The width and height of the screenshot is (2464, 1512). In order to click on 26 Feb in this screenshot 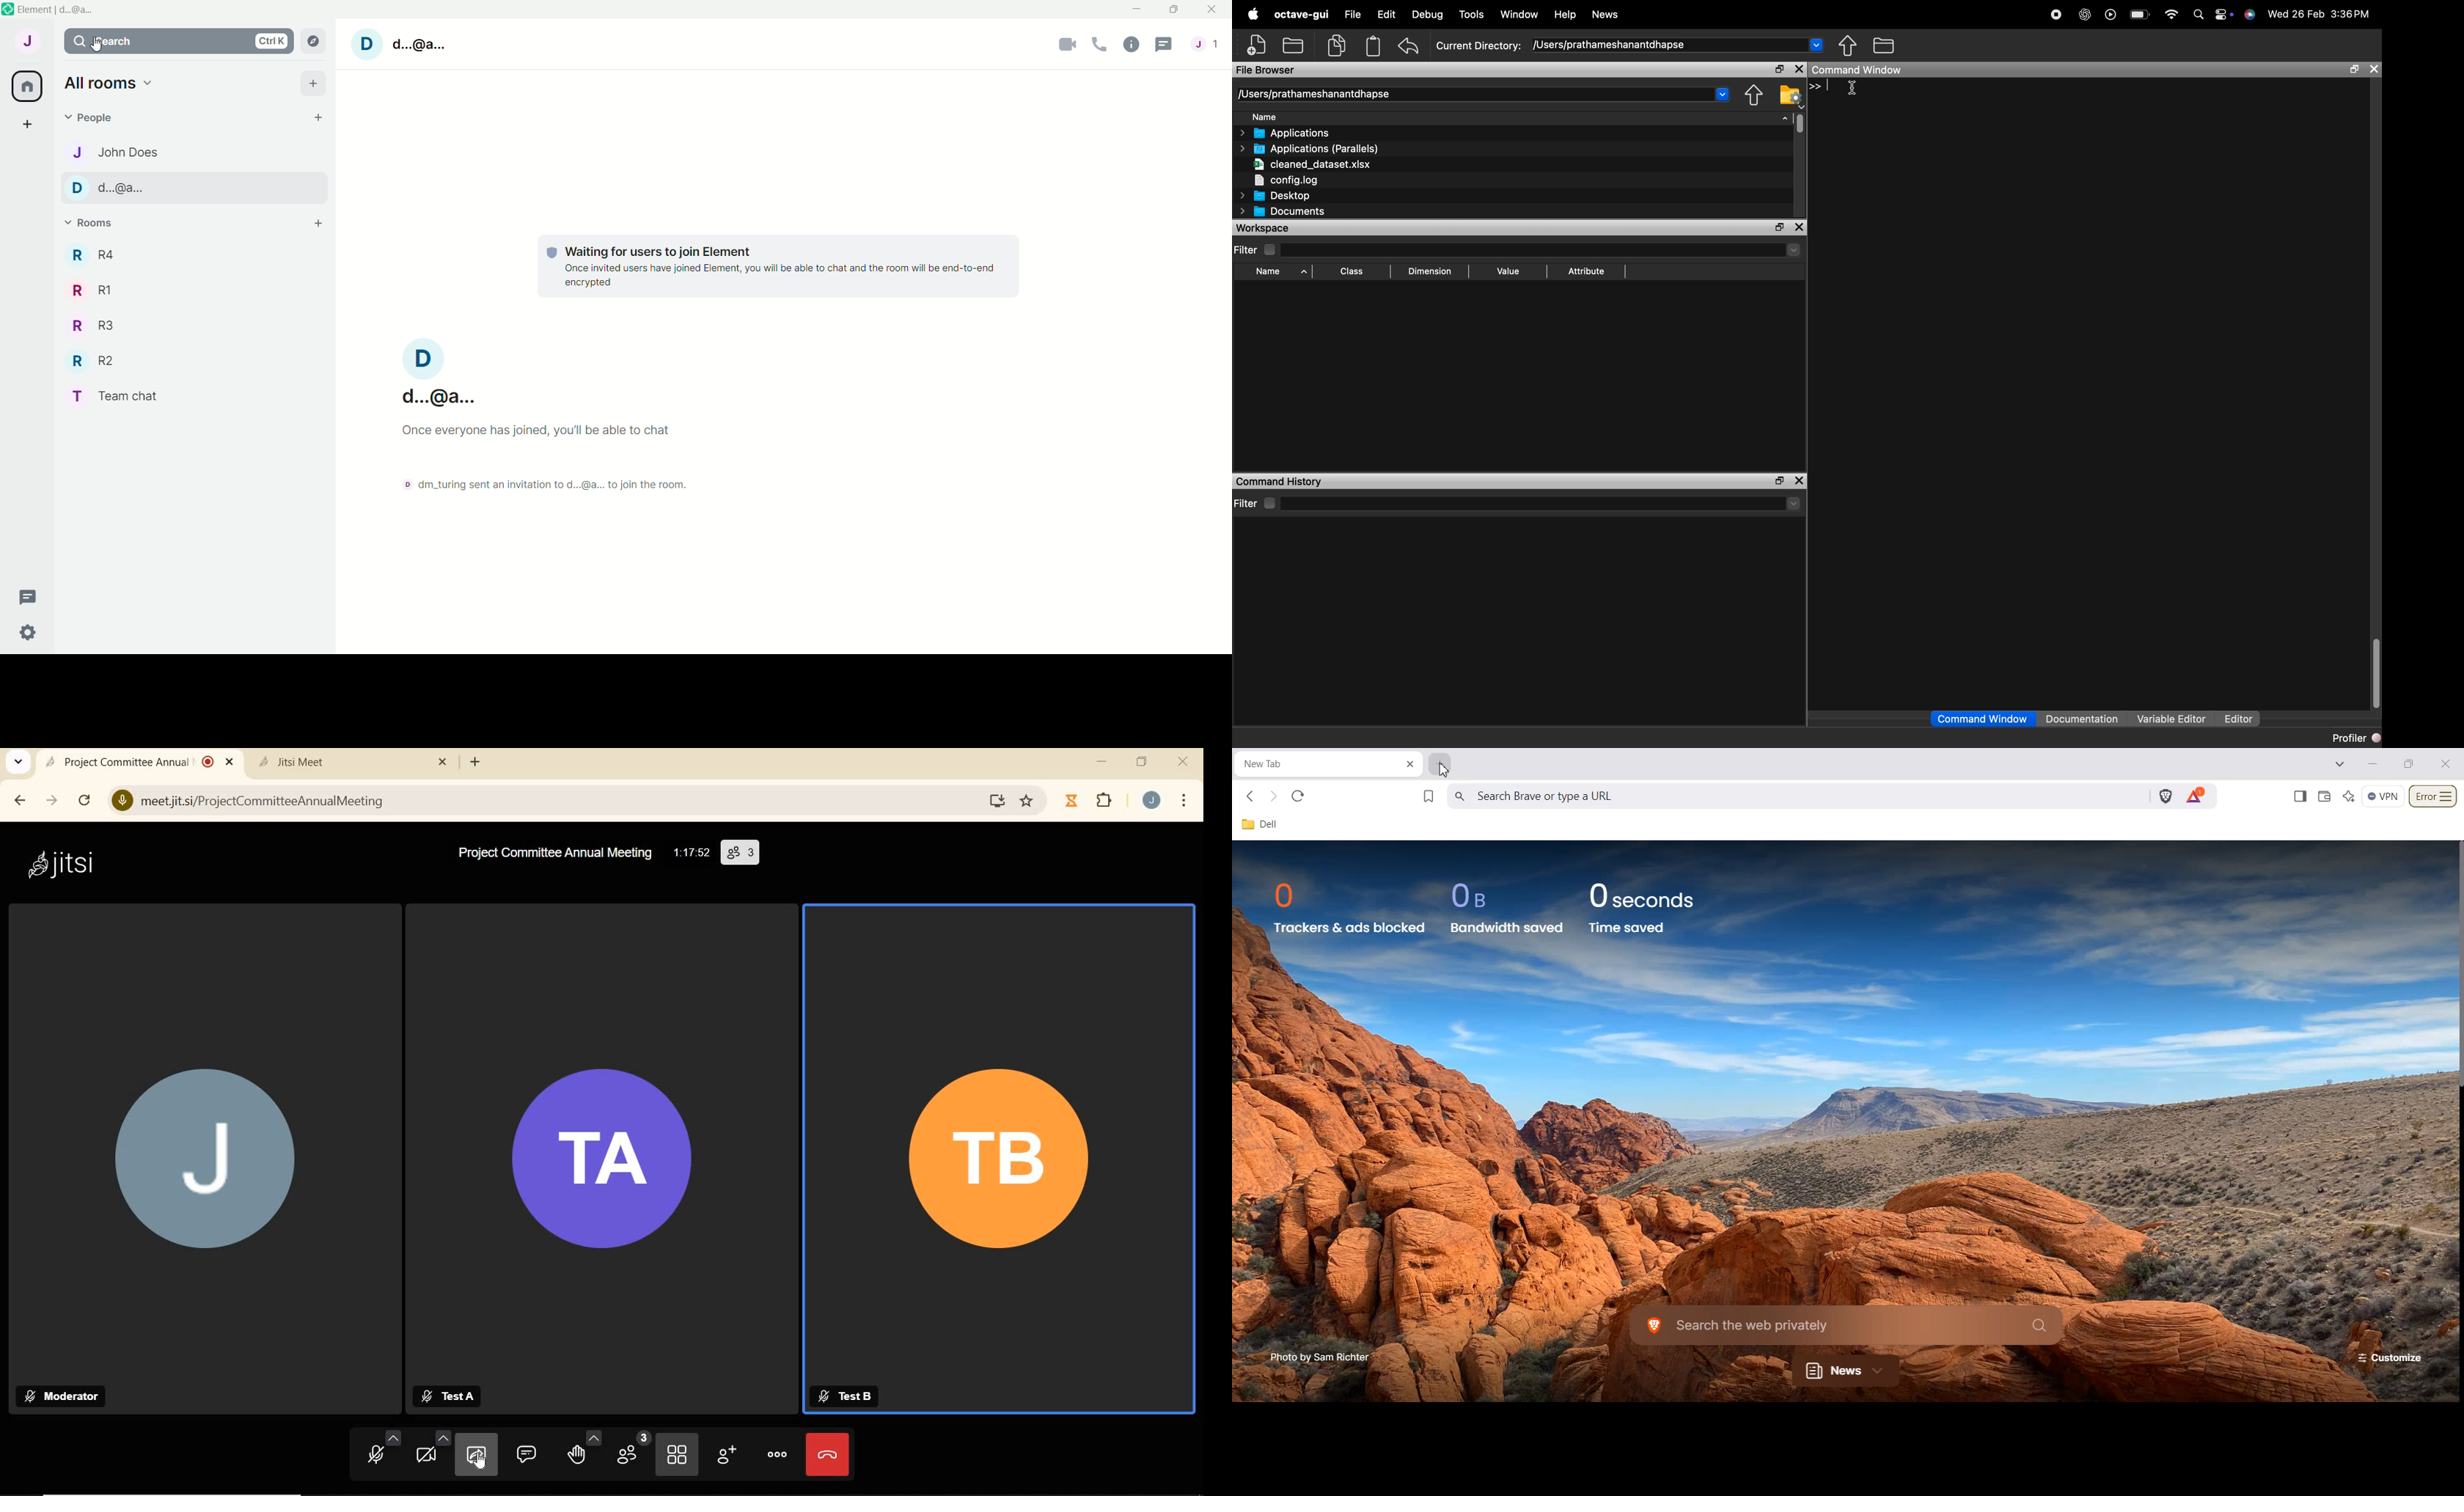, I will do `click(2308, 14)`.